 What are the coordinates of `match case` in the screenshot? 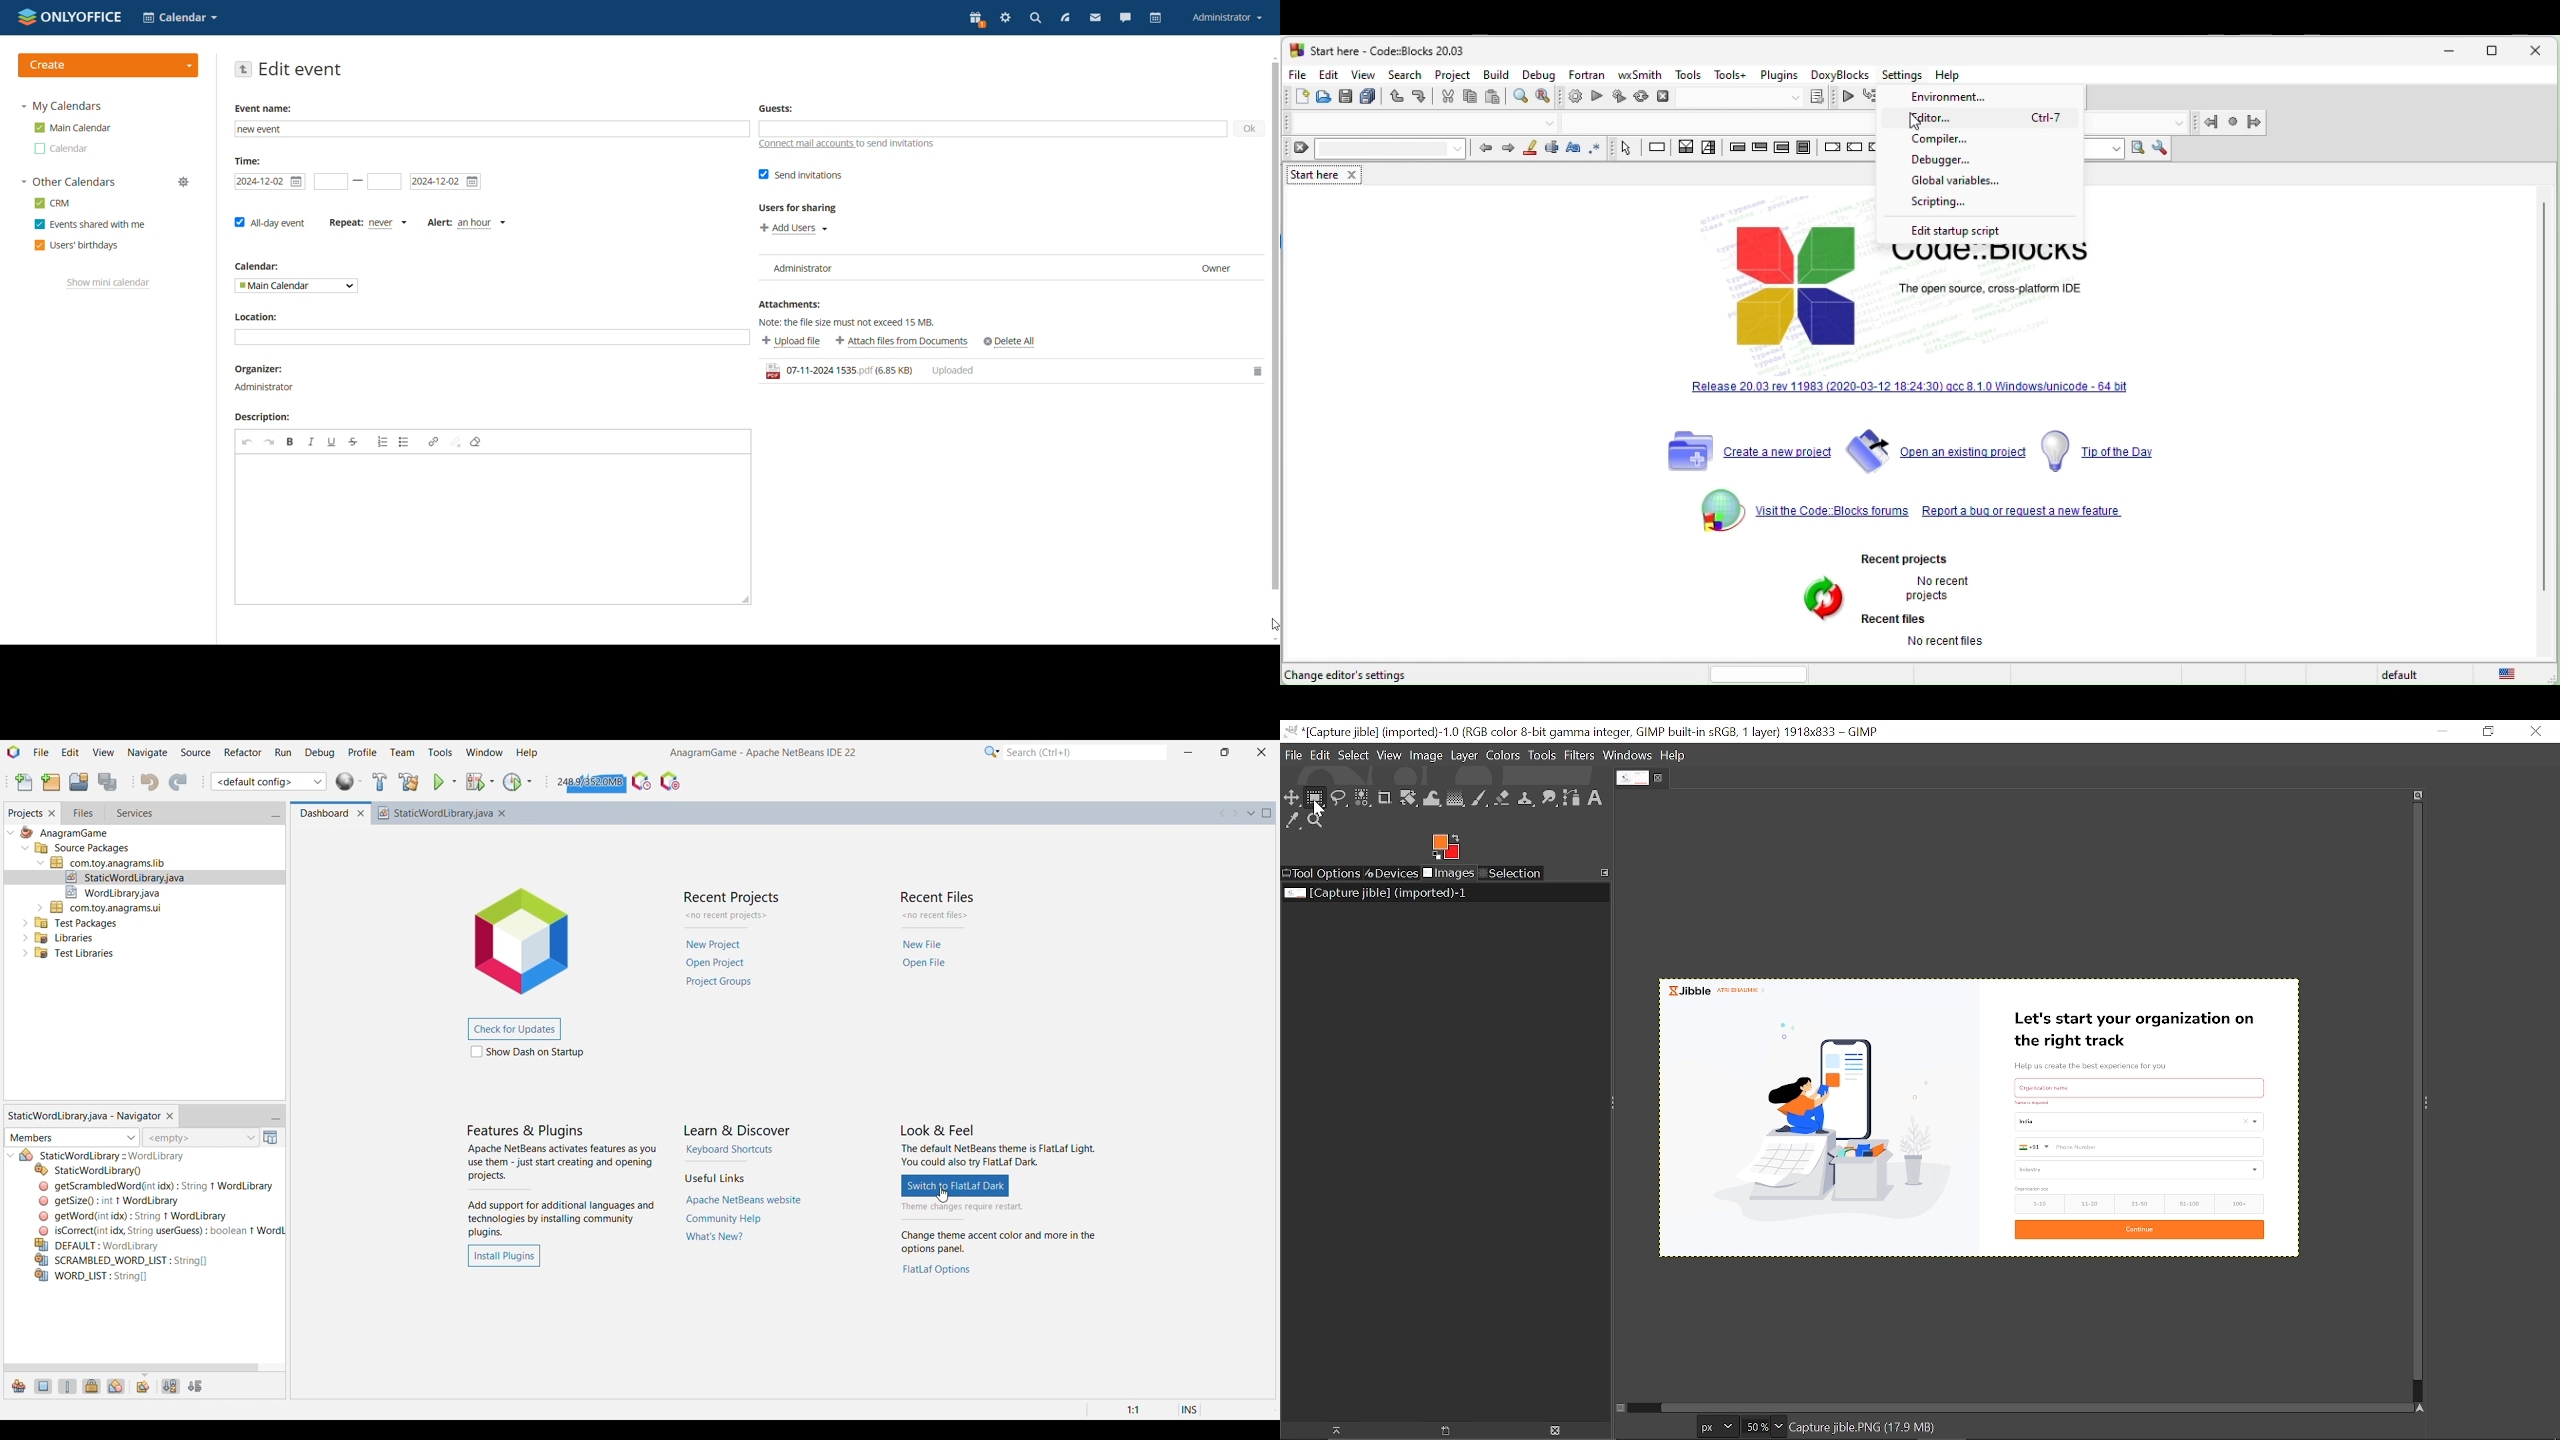 It's located at (1574, 148).